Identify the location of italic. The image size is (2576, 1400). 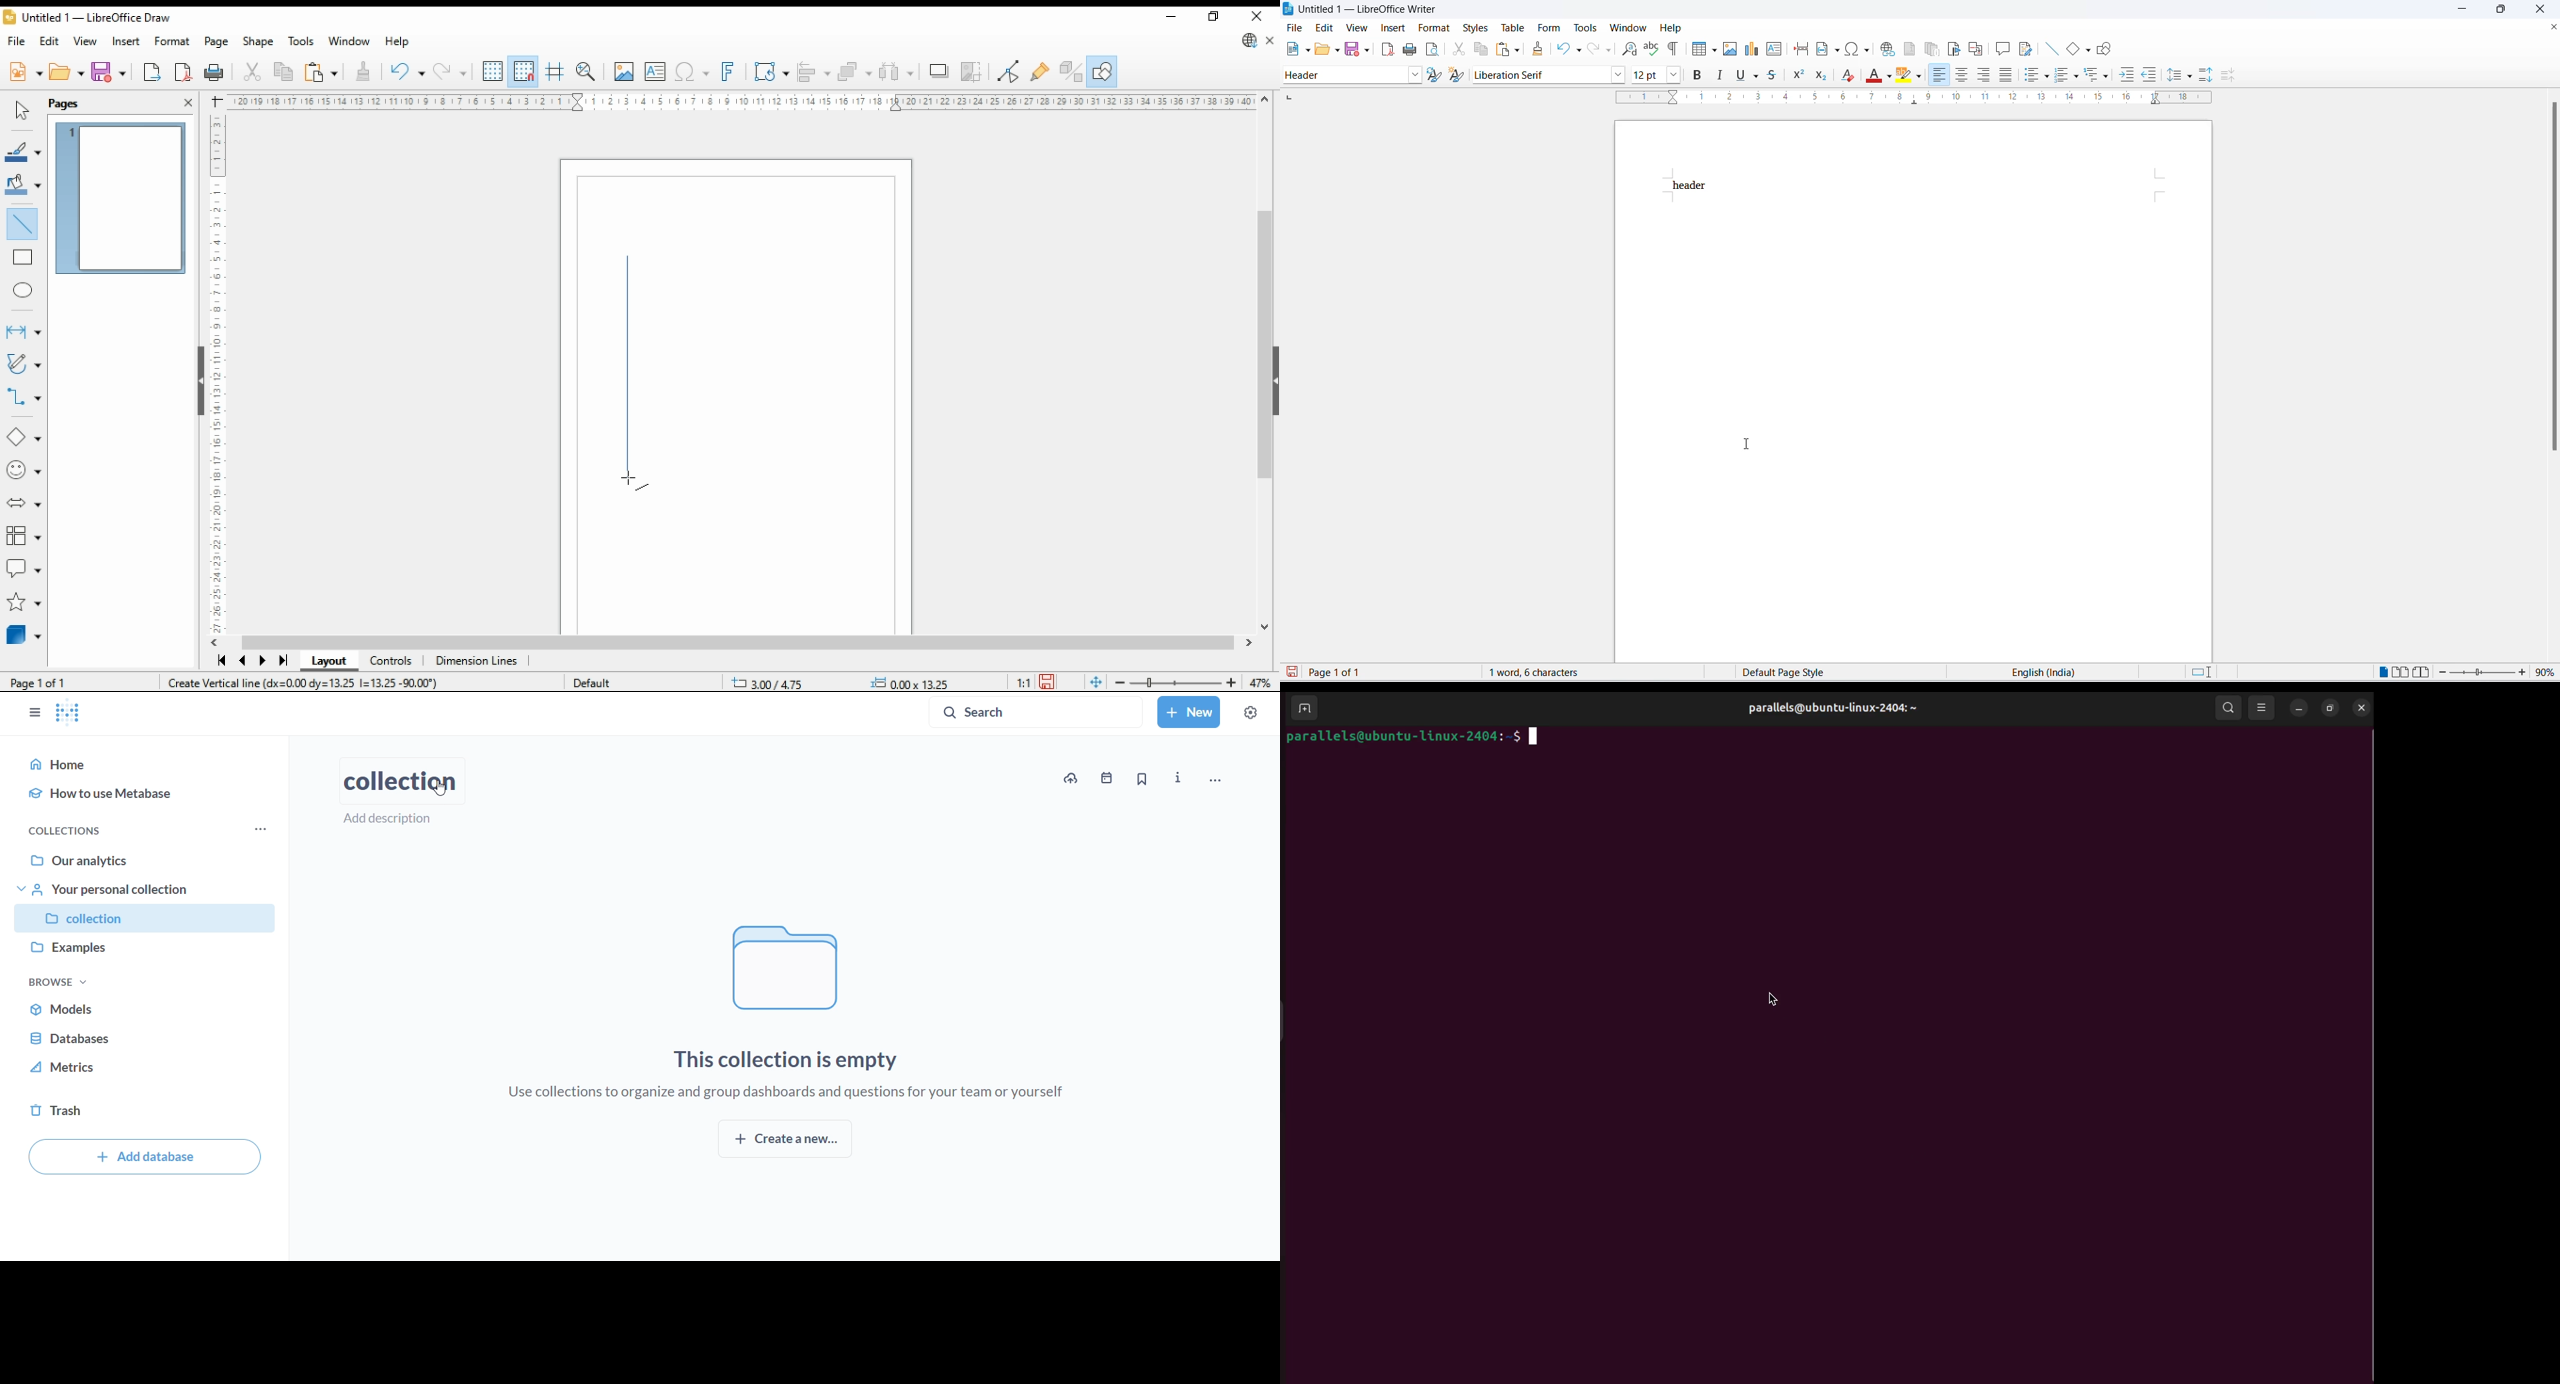
(1720, 75).